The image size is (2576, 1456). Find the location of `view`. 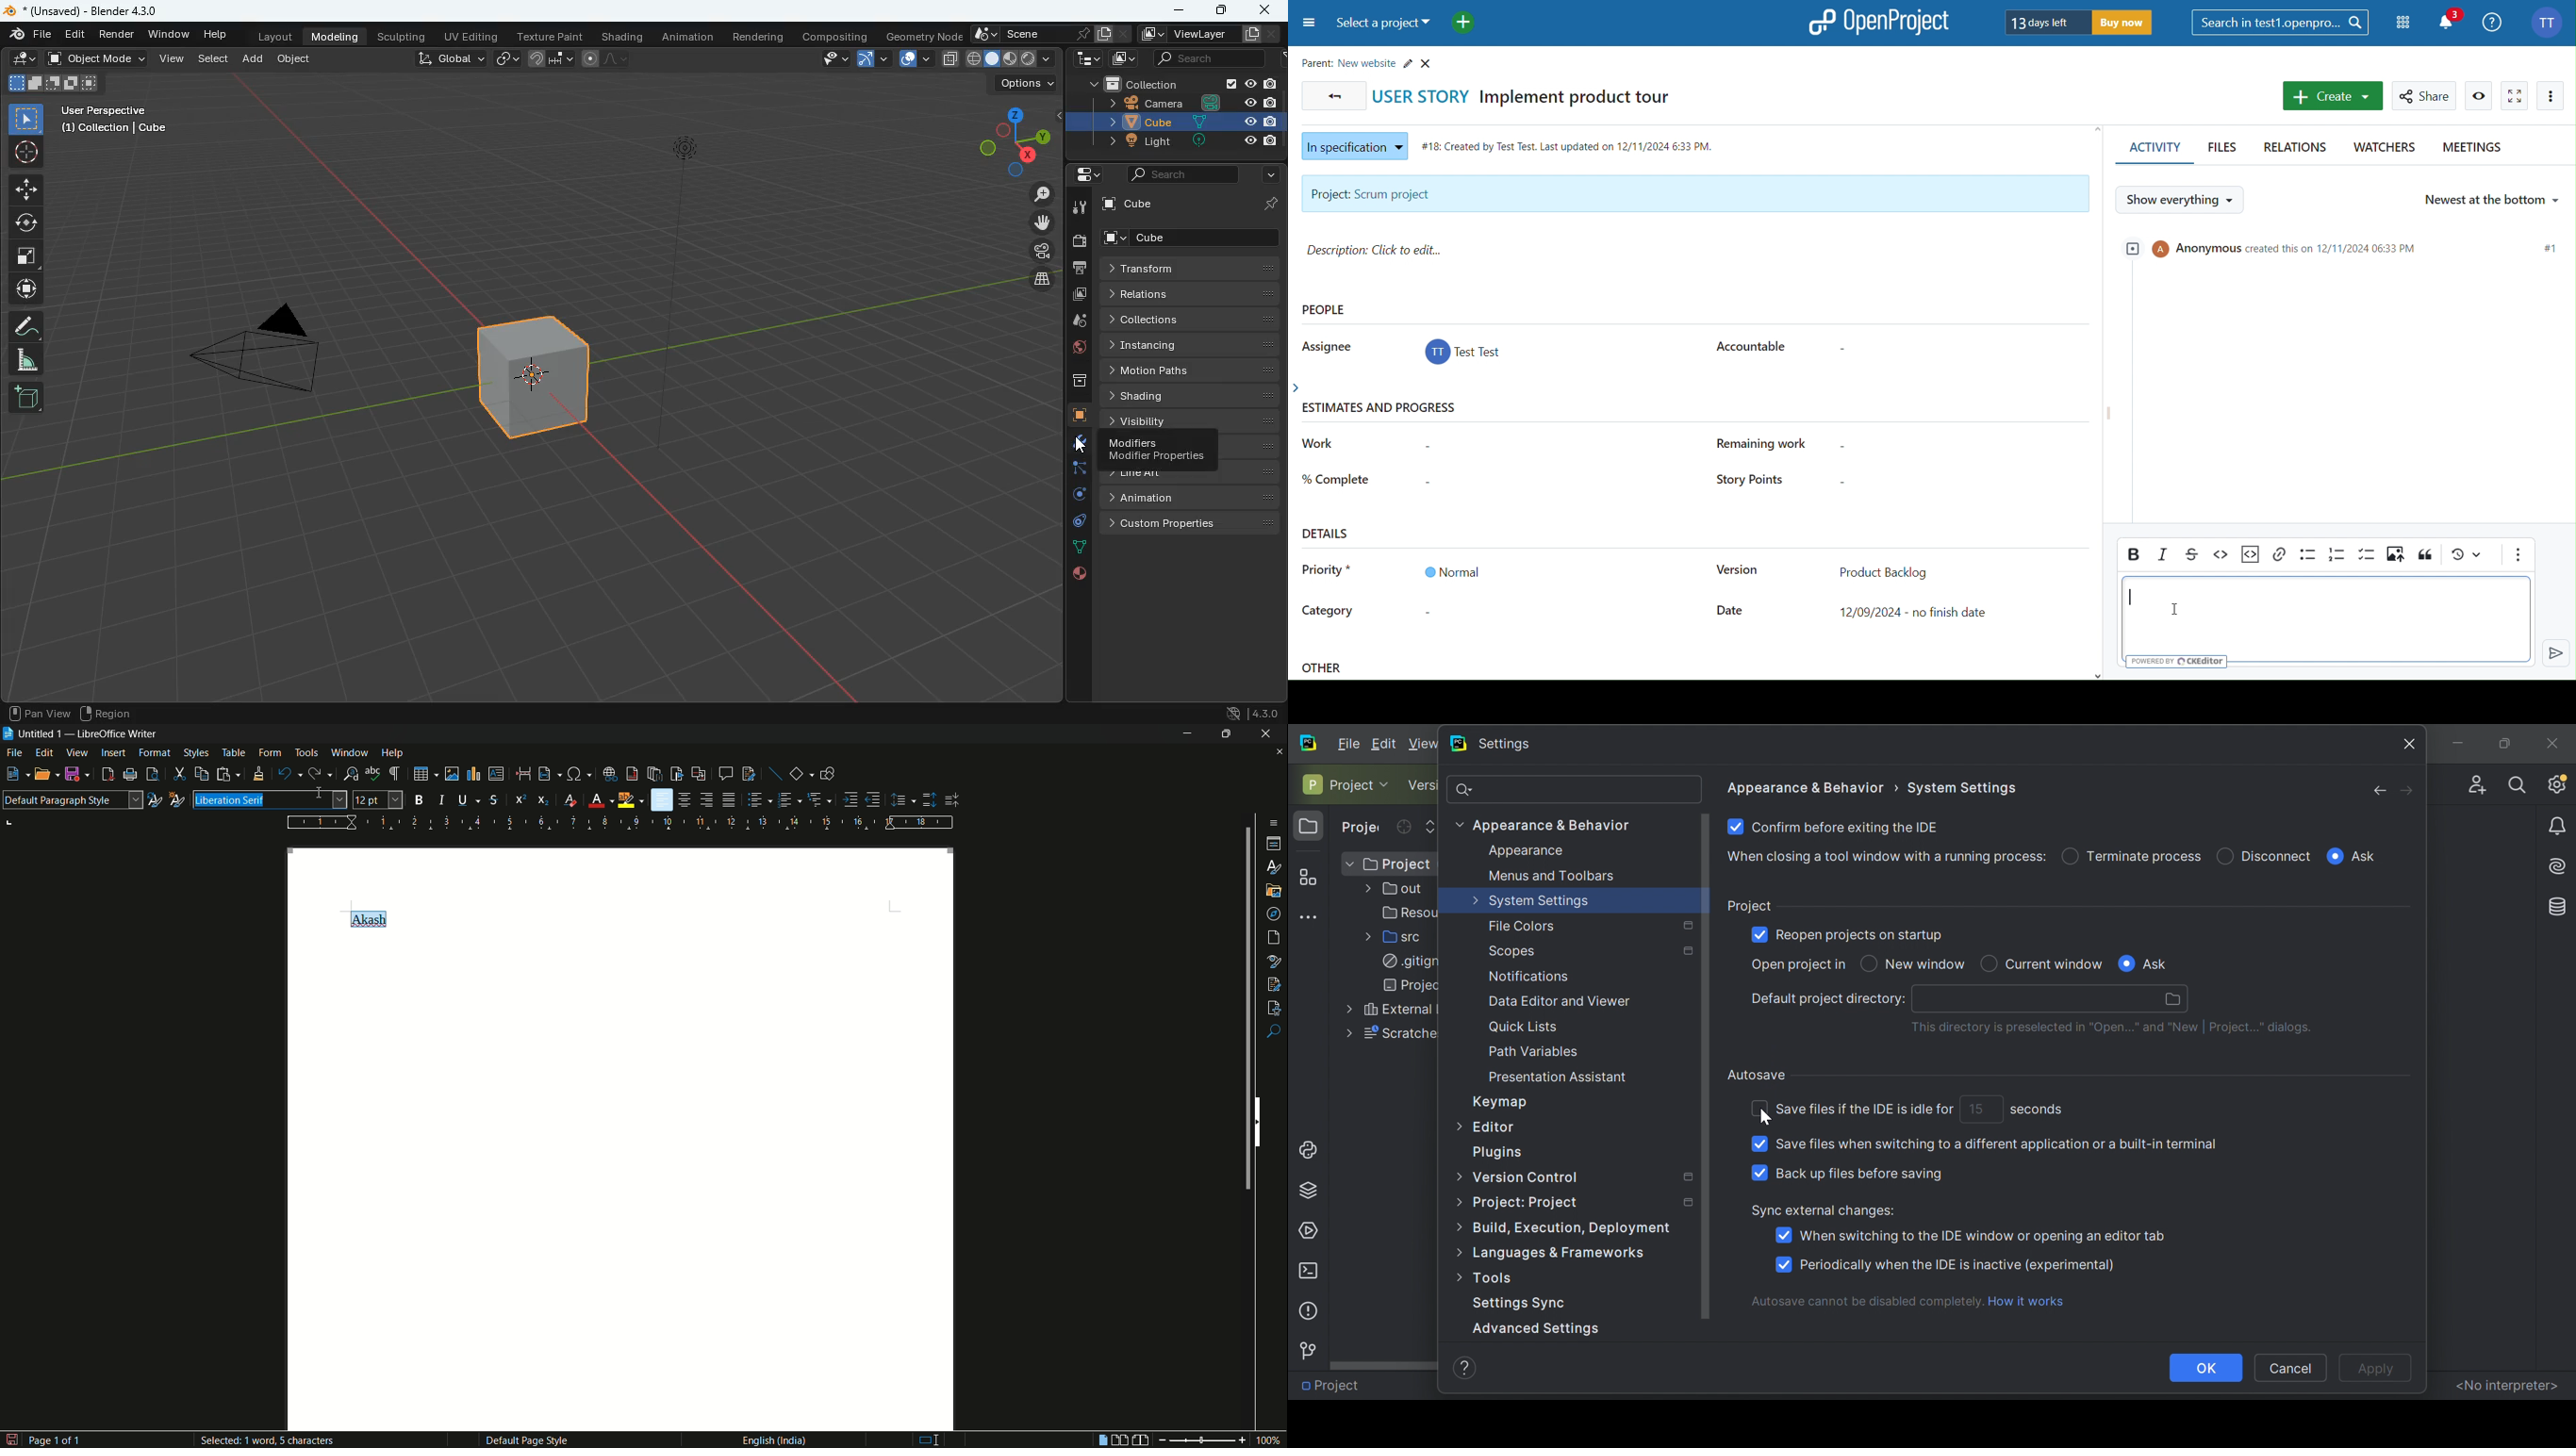

view is located at coordinates (173, 59).